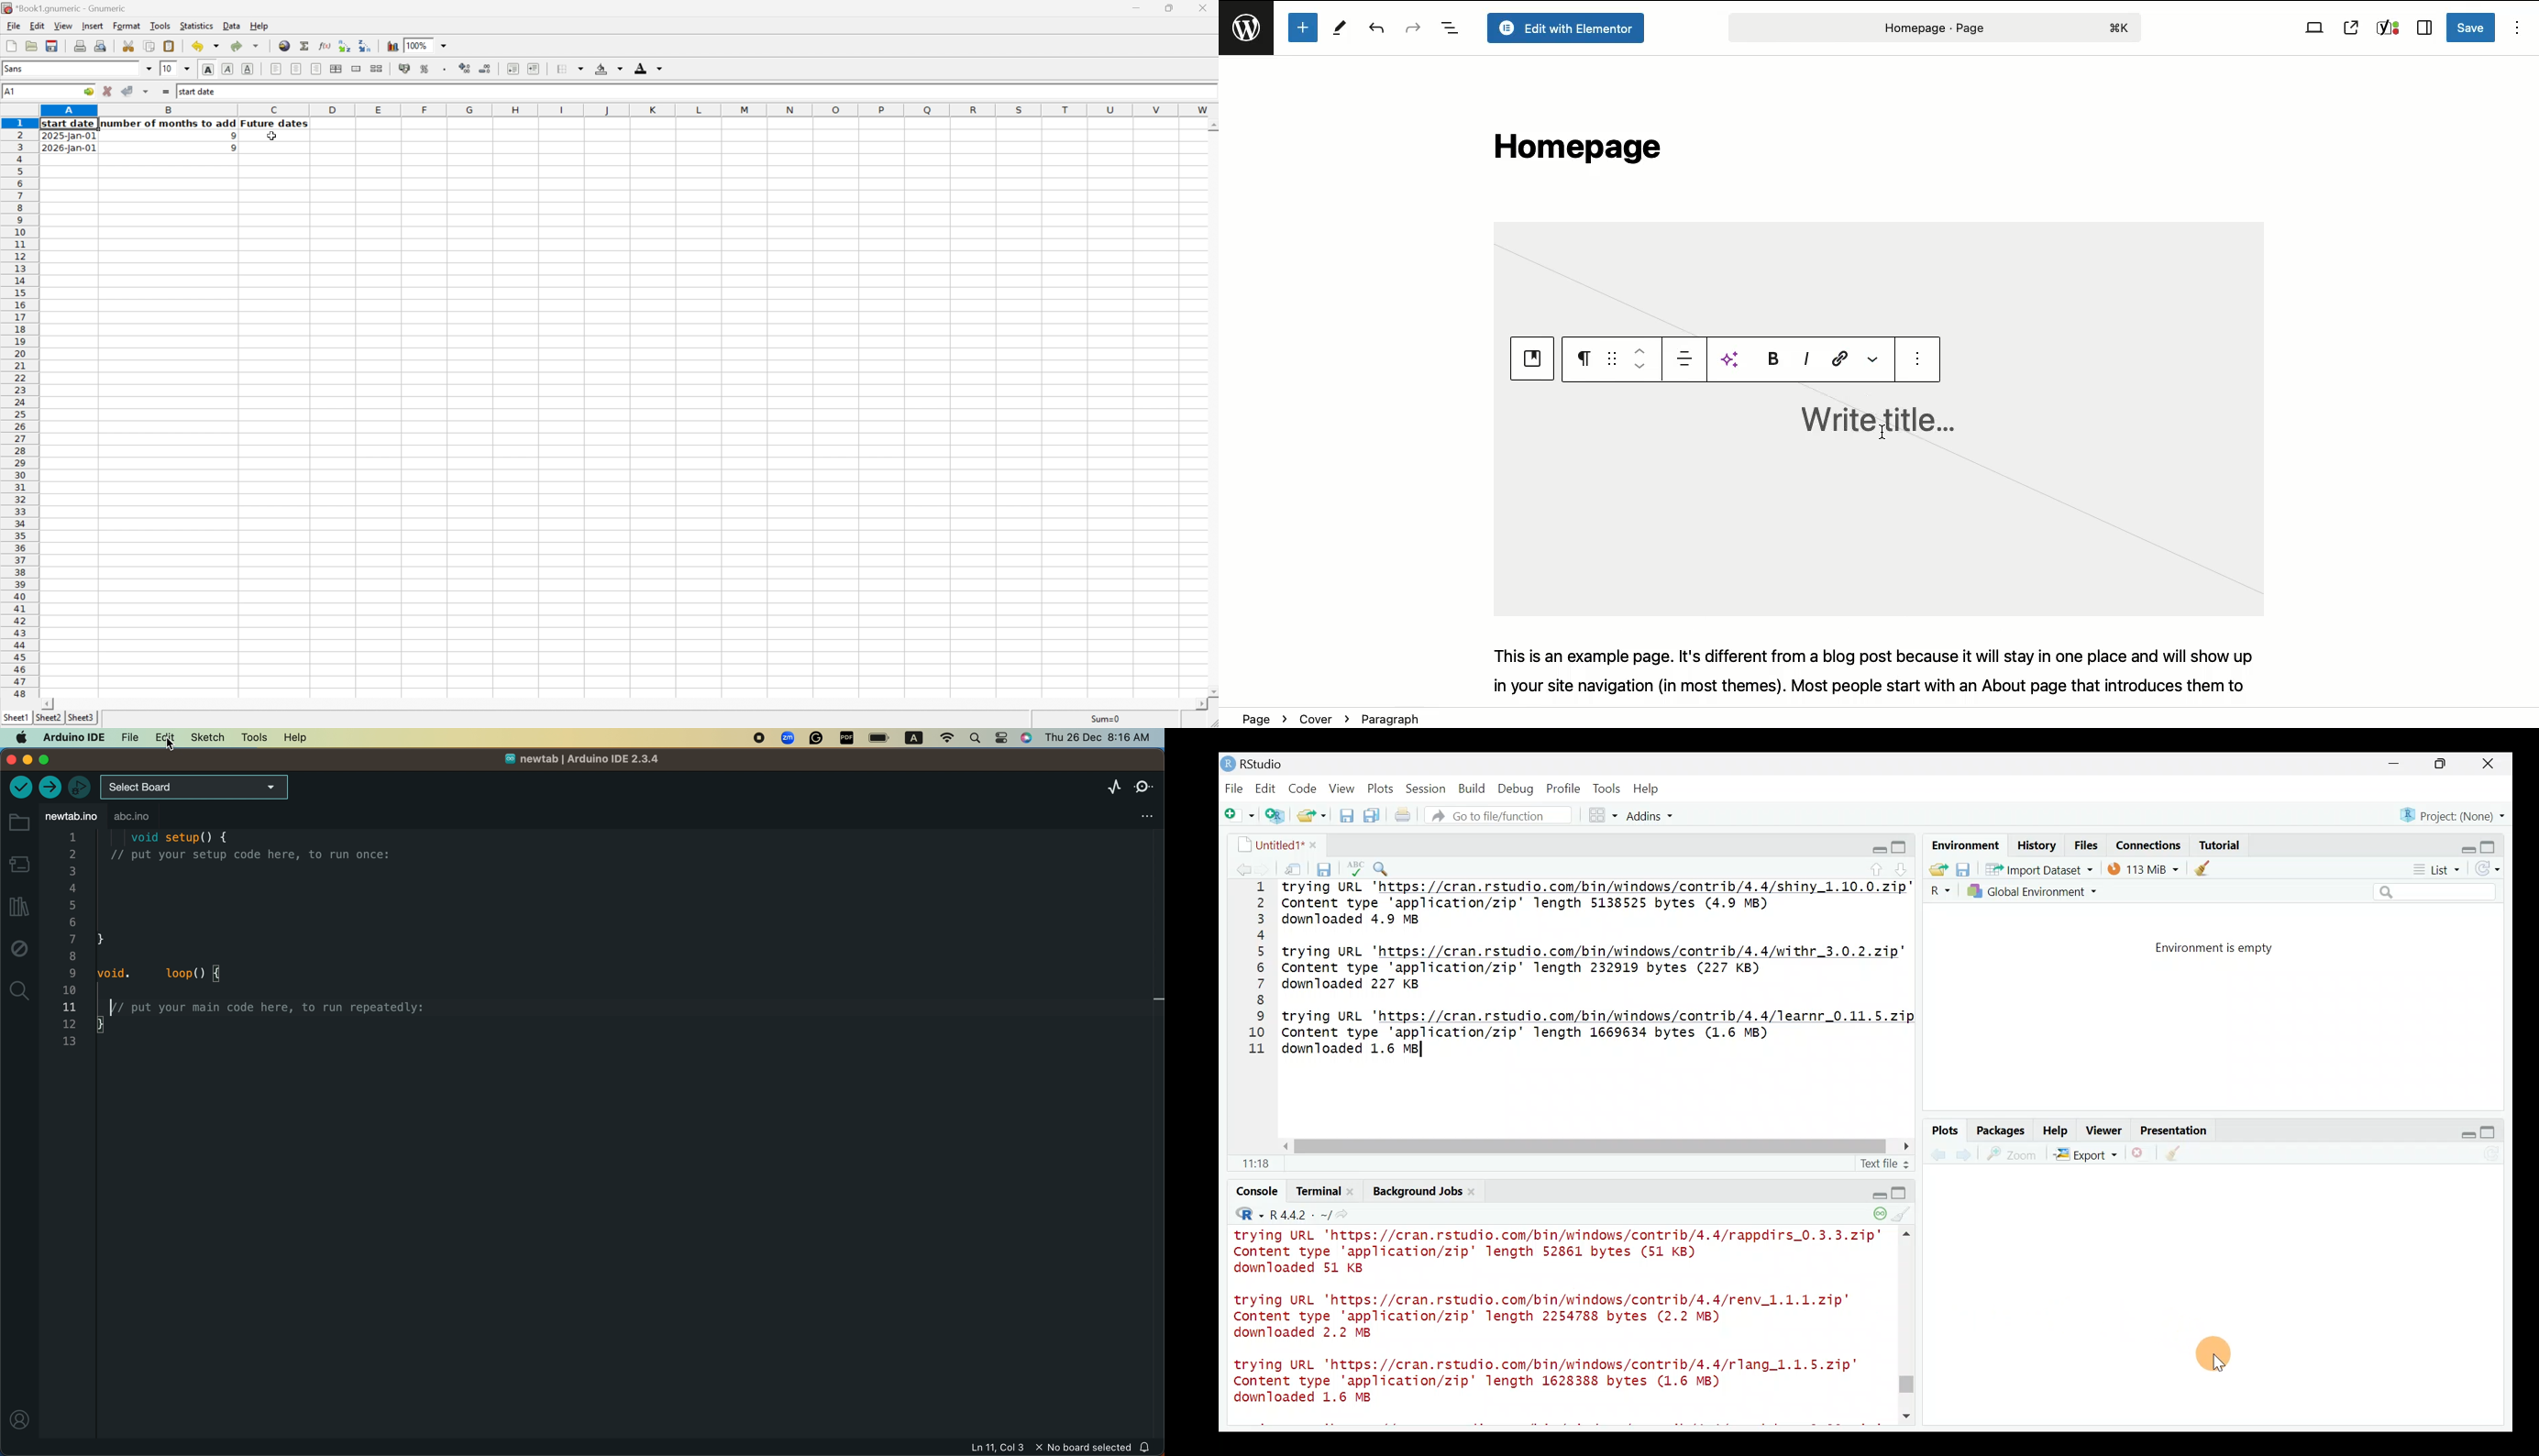 The height and width of the screenshot is (1456, 2548). What do you see at coordinates (1428, 788) in the screenshot?
I see `Session` at bounding box center [1428, 788].